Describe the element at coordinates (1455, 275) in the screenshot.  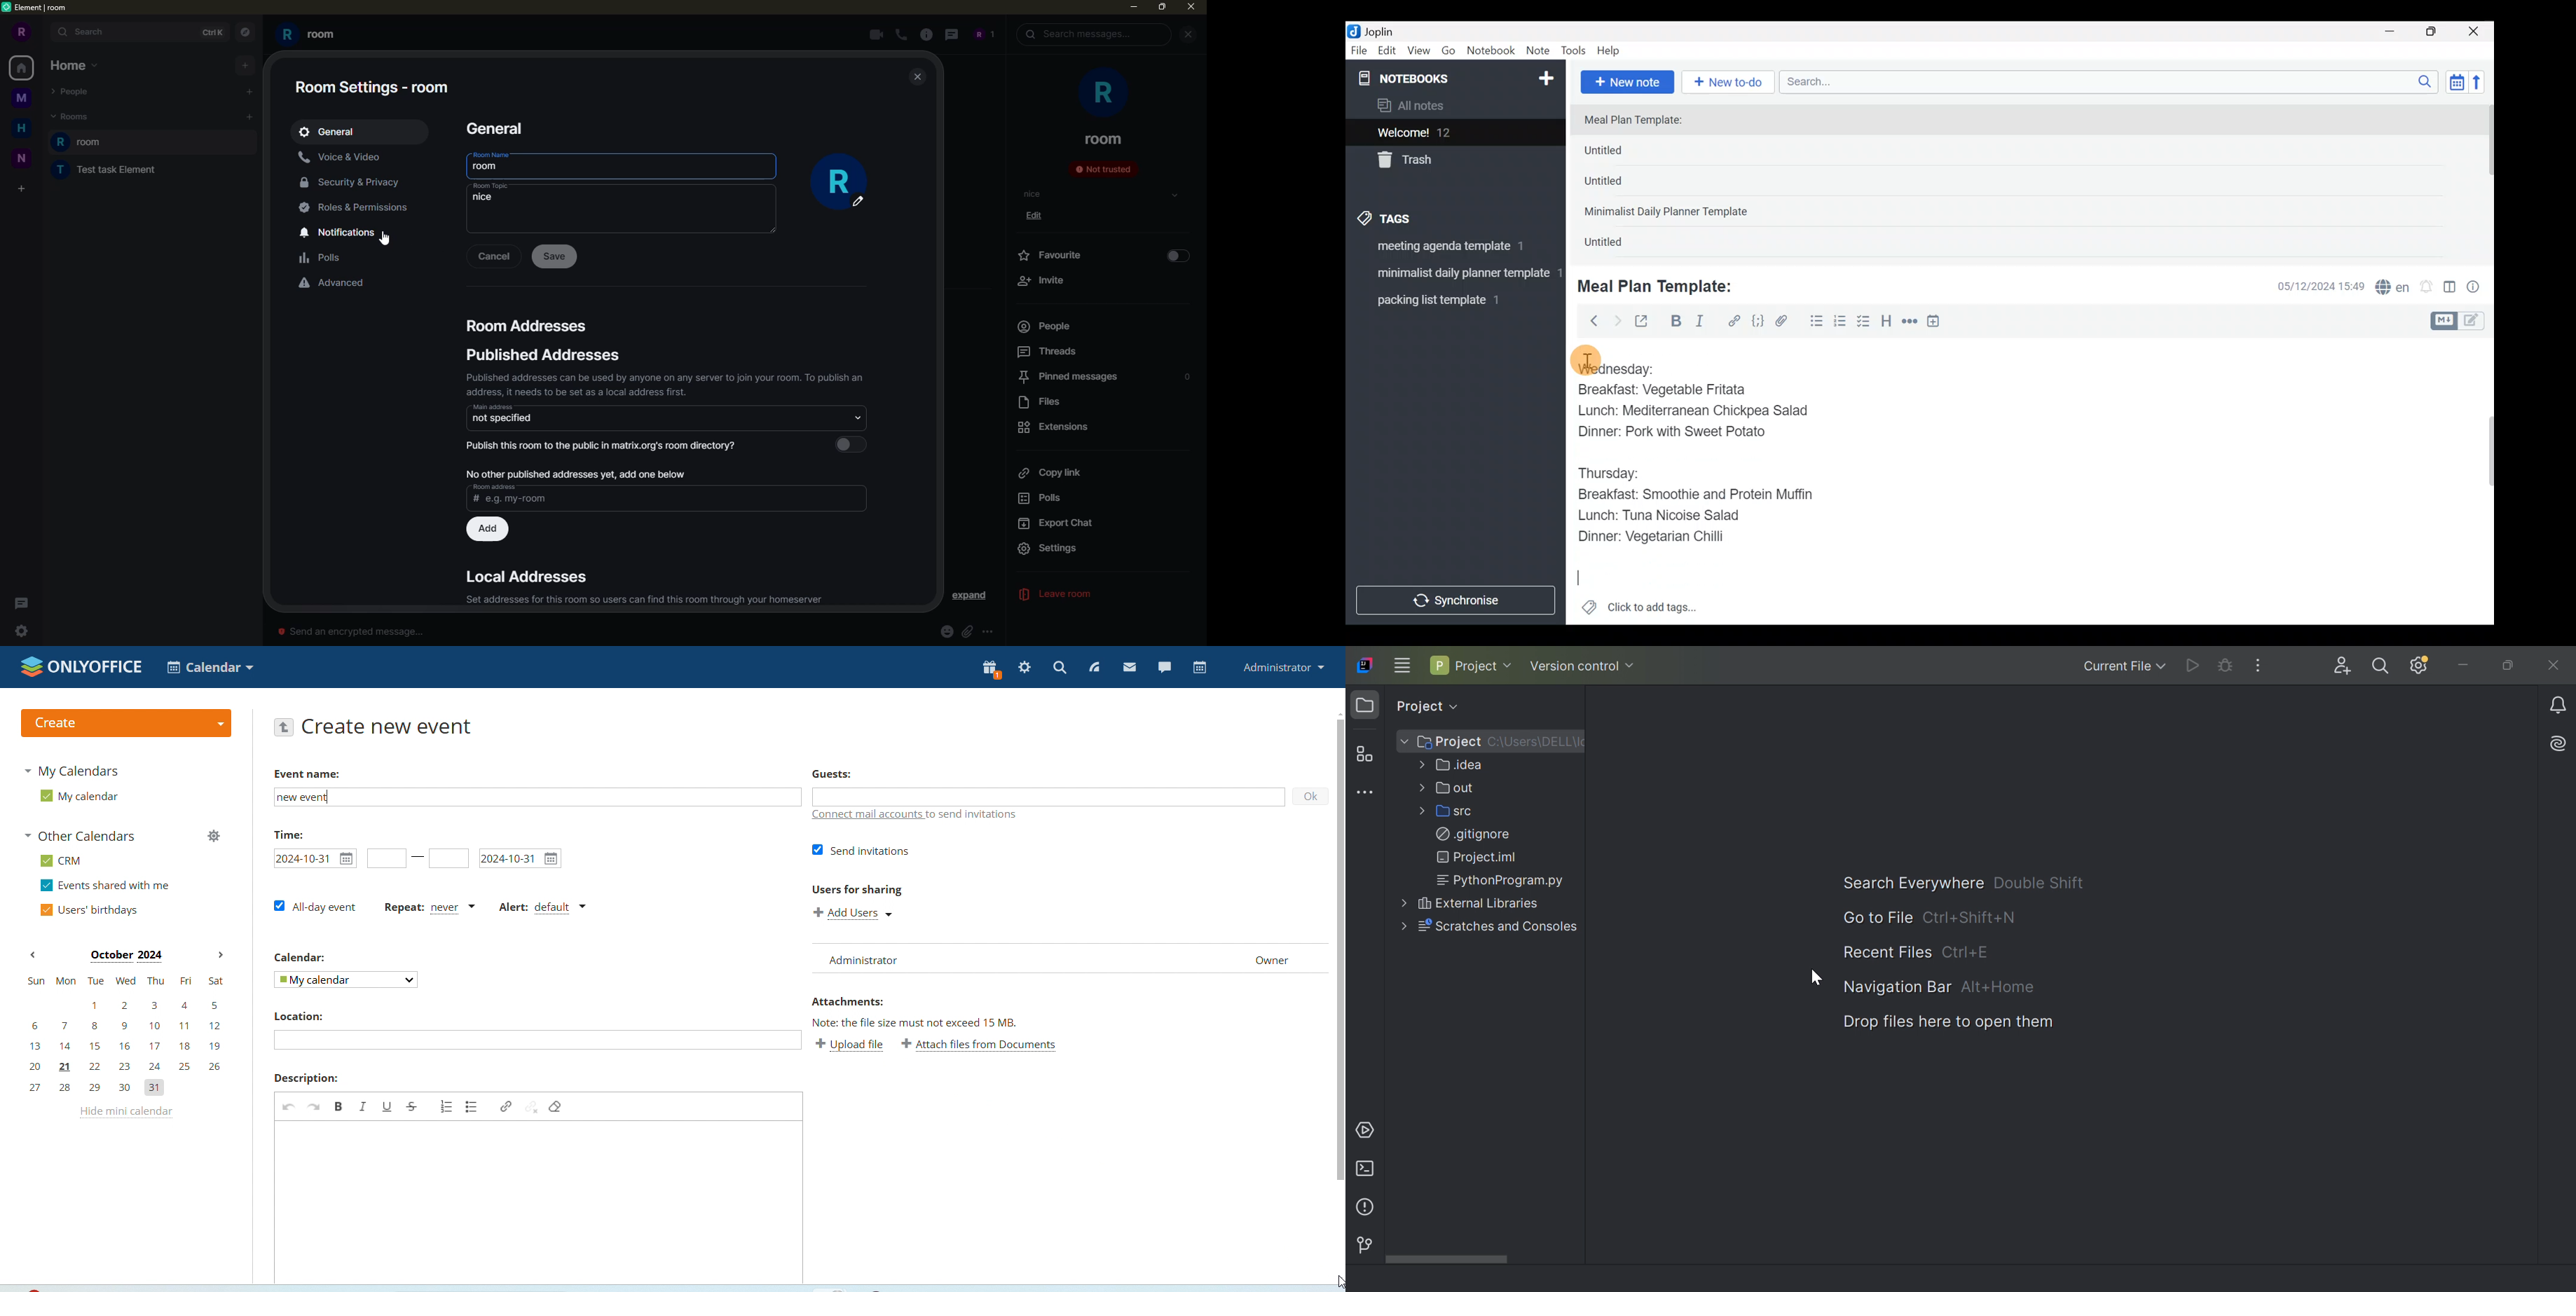
I see `Tag 2` at that location.